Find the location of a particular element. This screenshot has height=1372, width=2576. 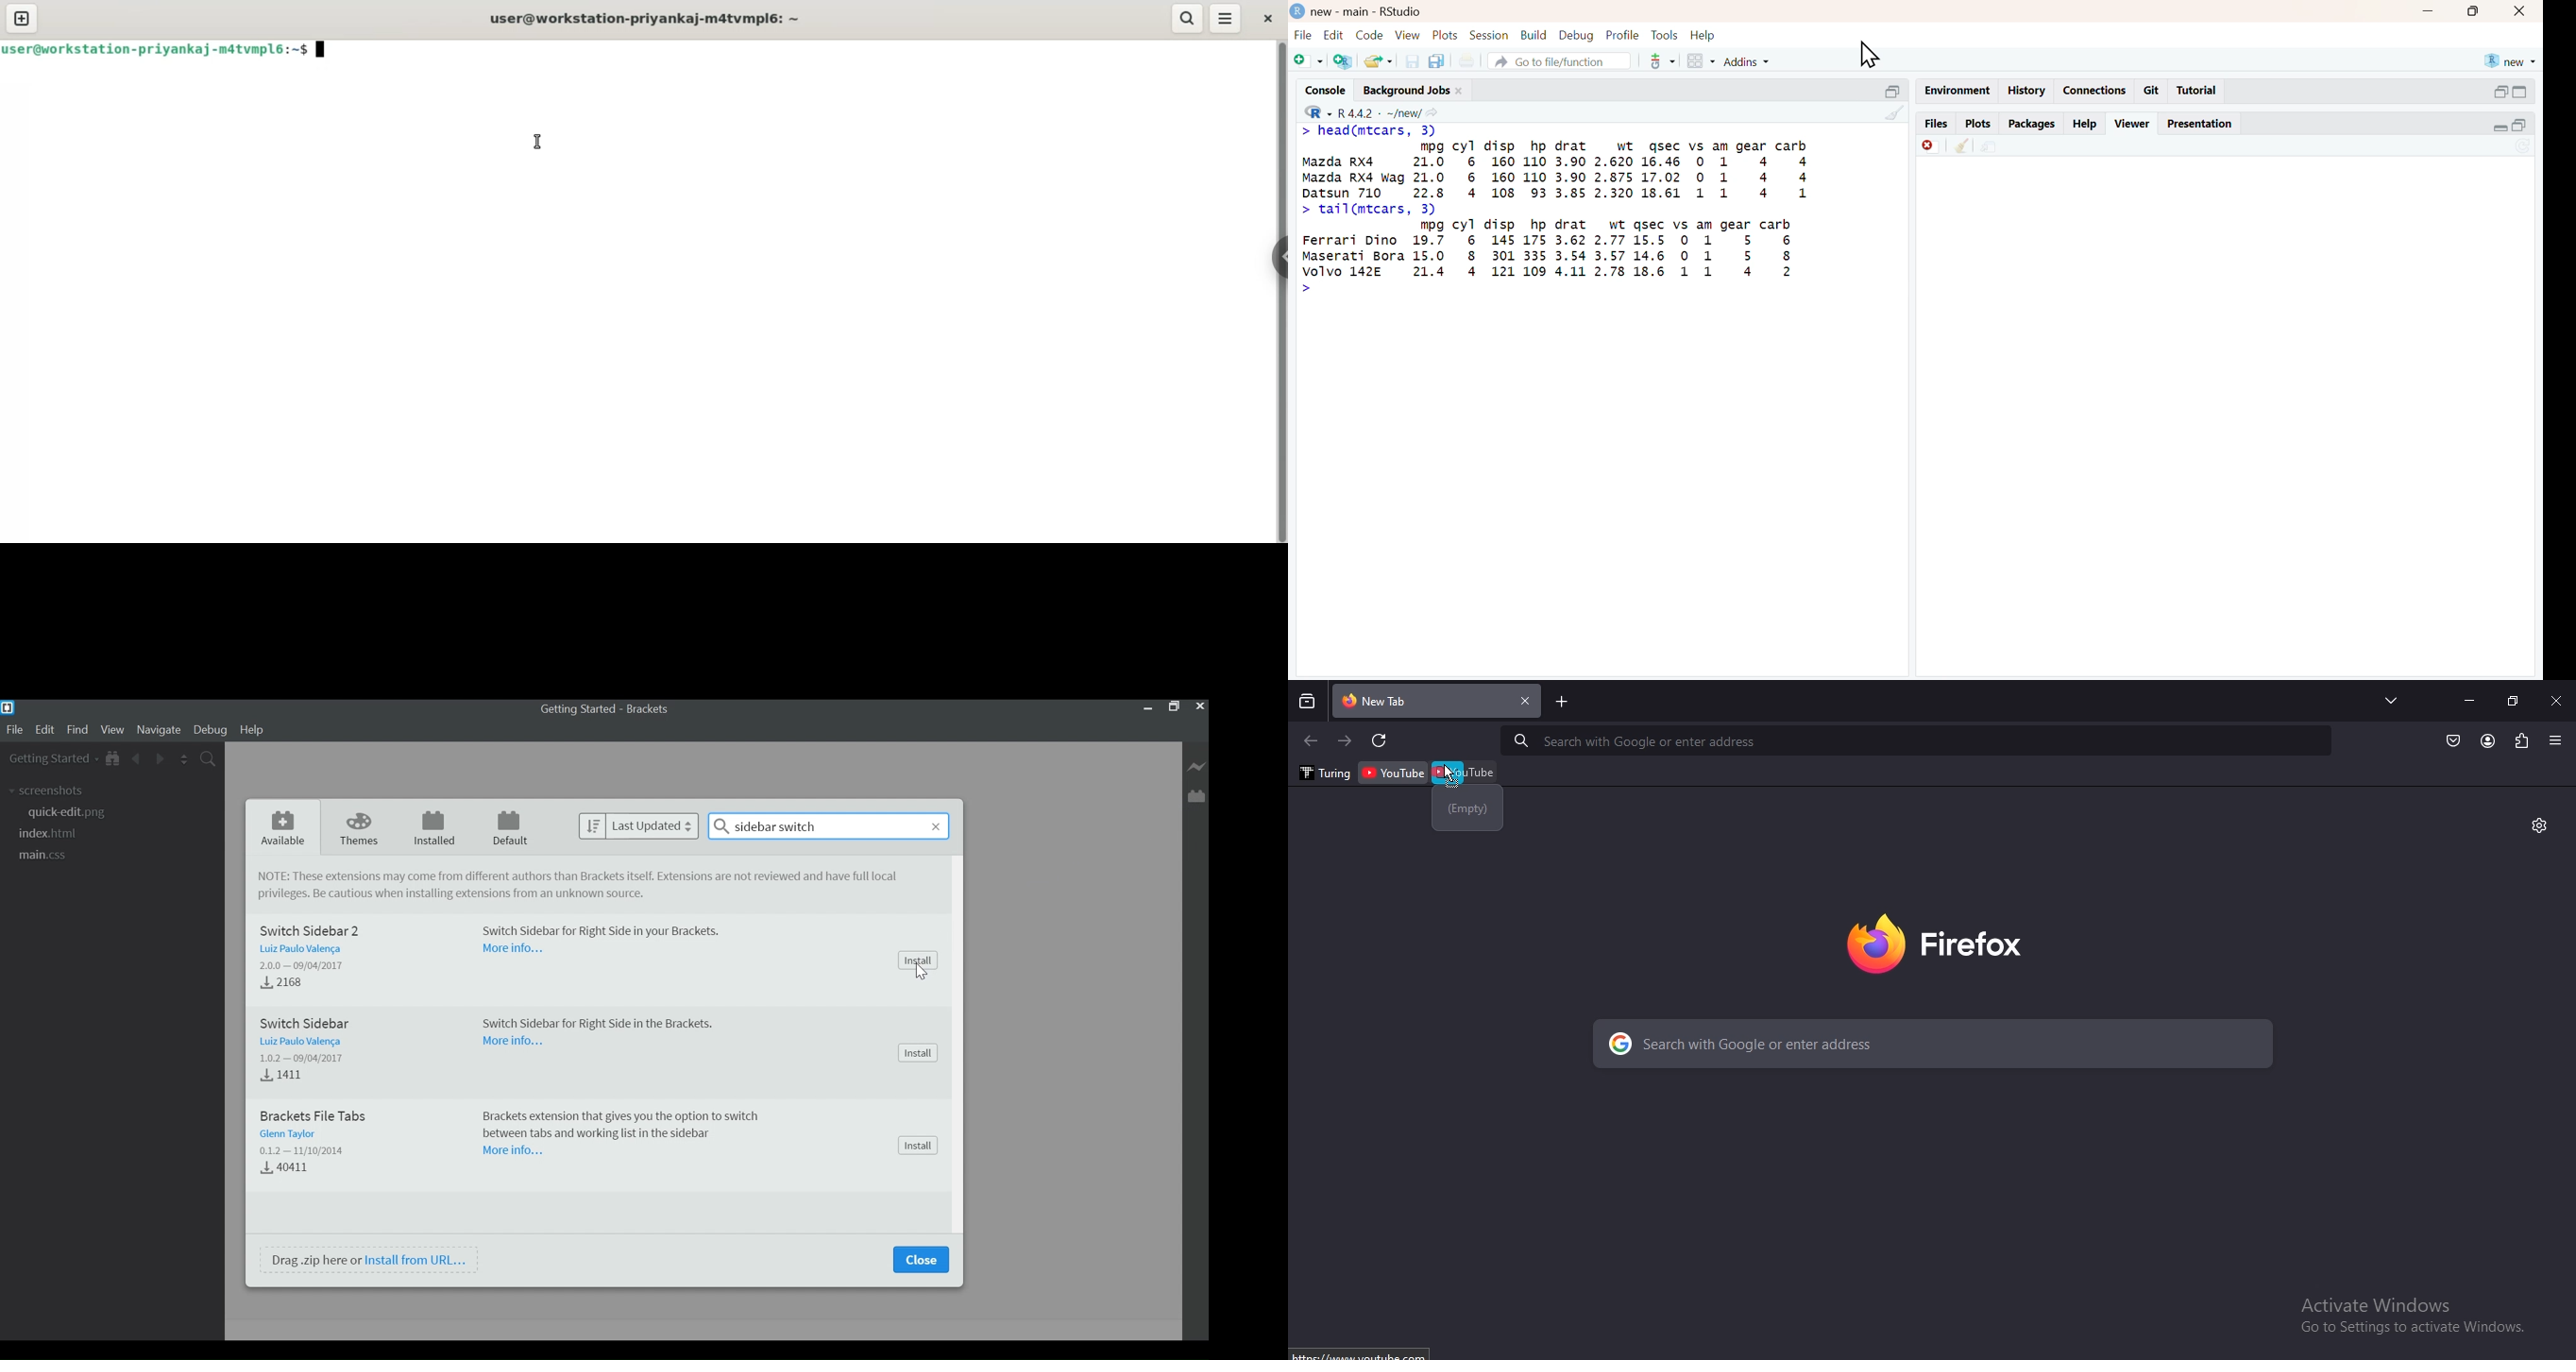

Open file is located at coordinates (1379, 60).